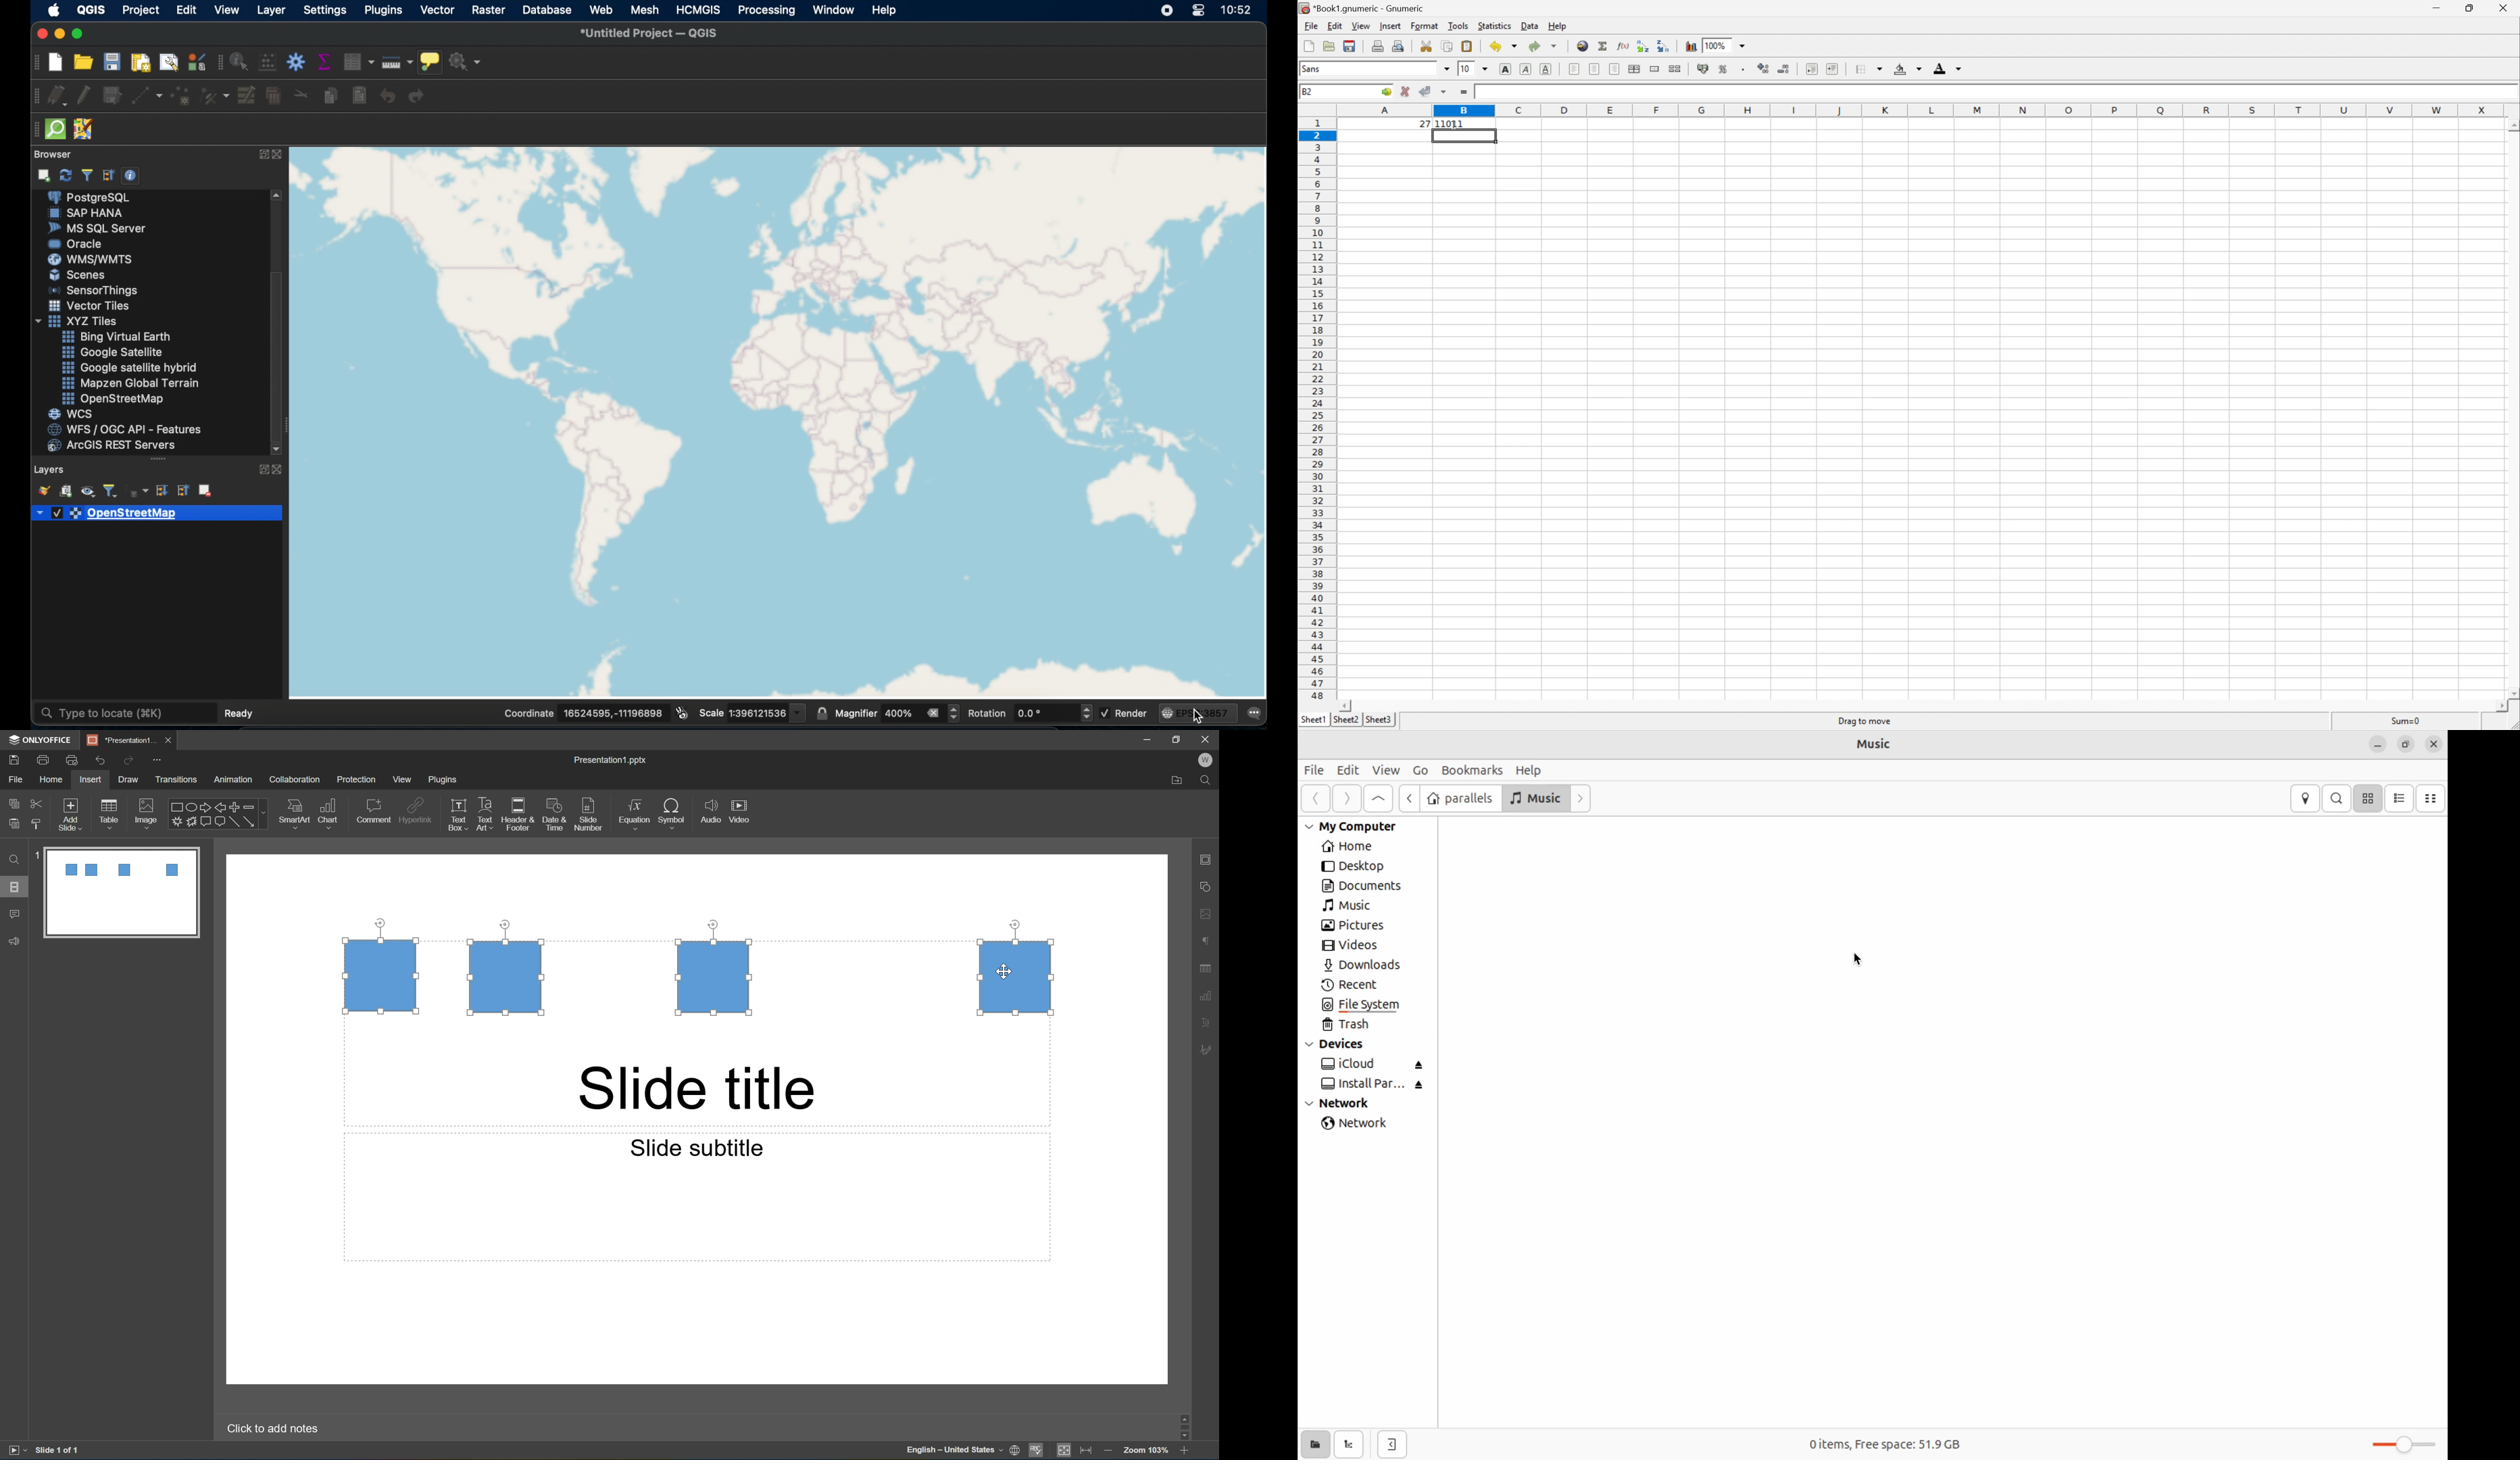  Describe the element at coordinates (1719, 45) in the screenshot. I see `100%` at that location.